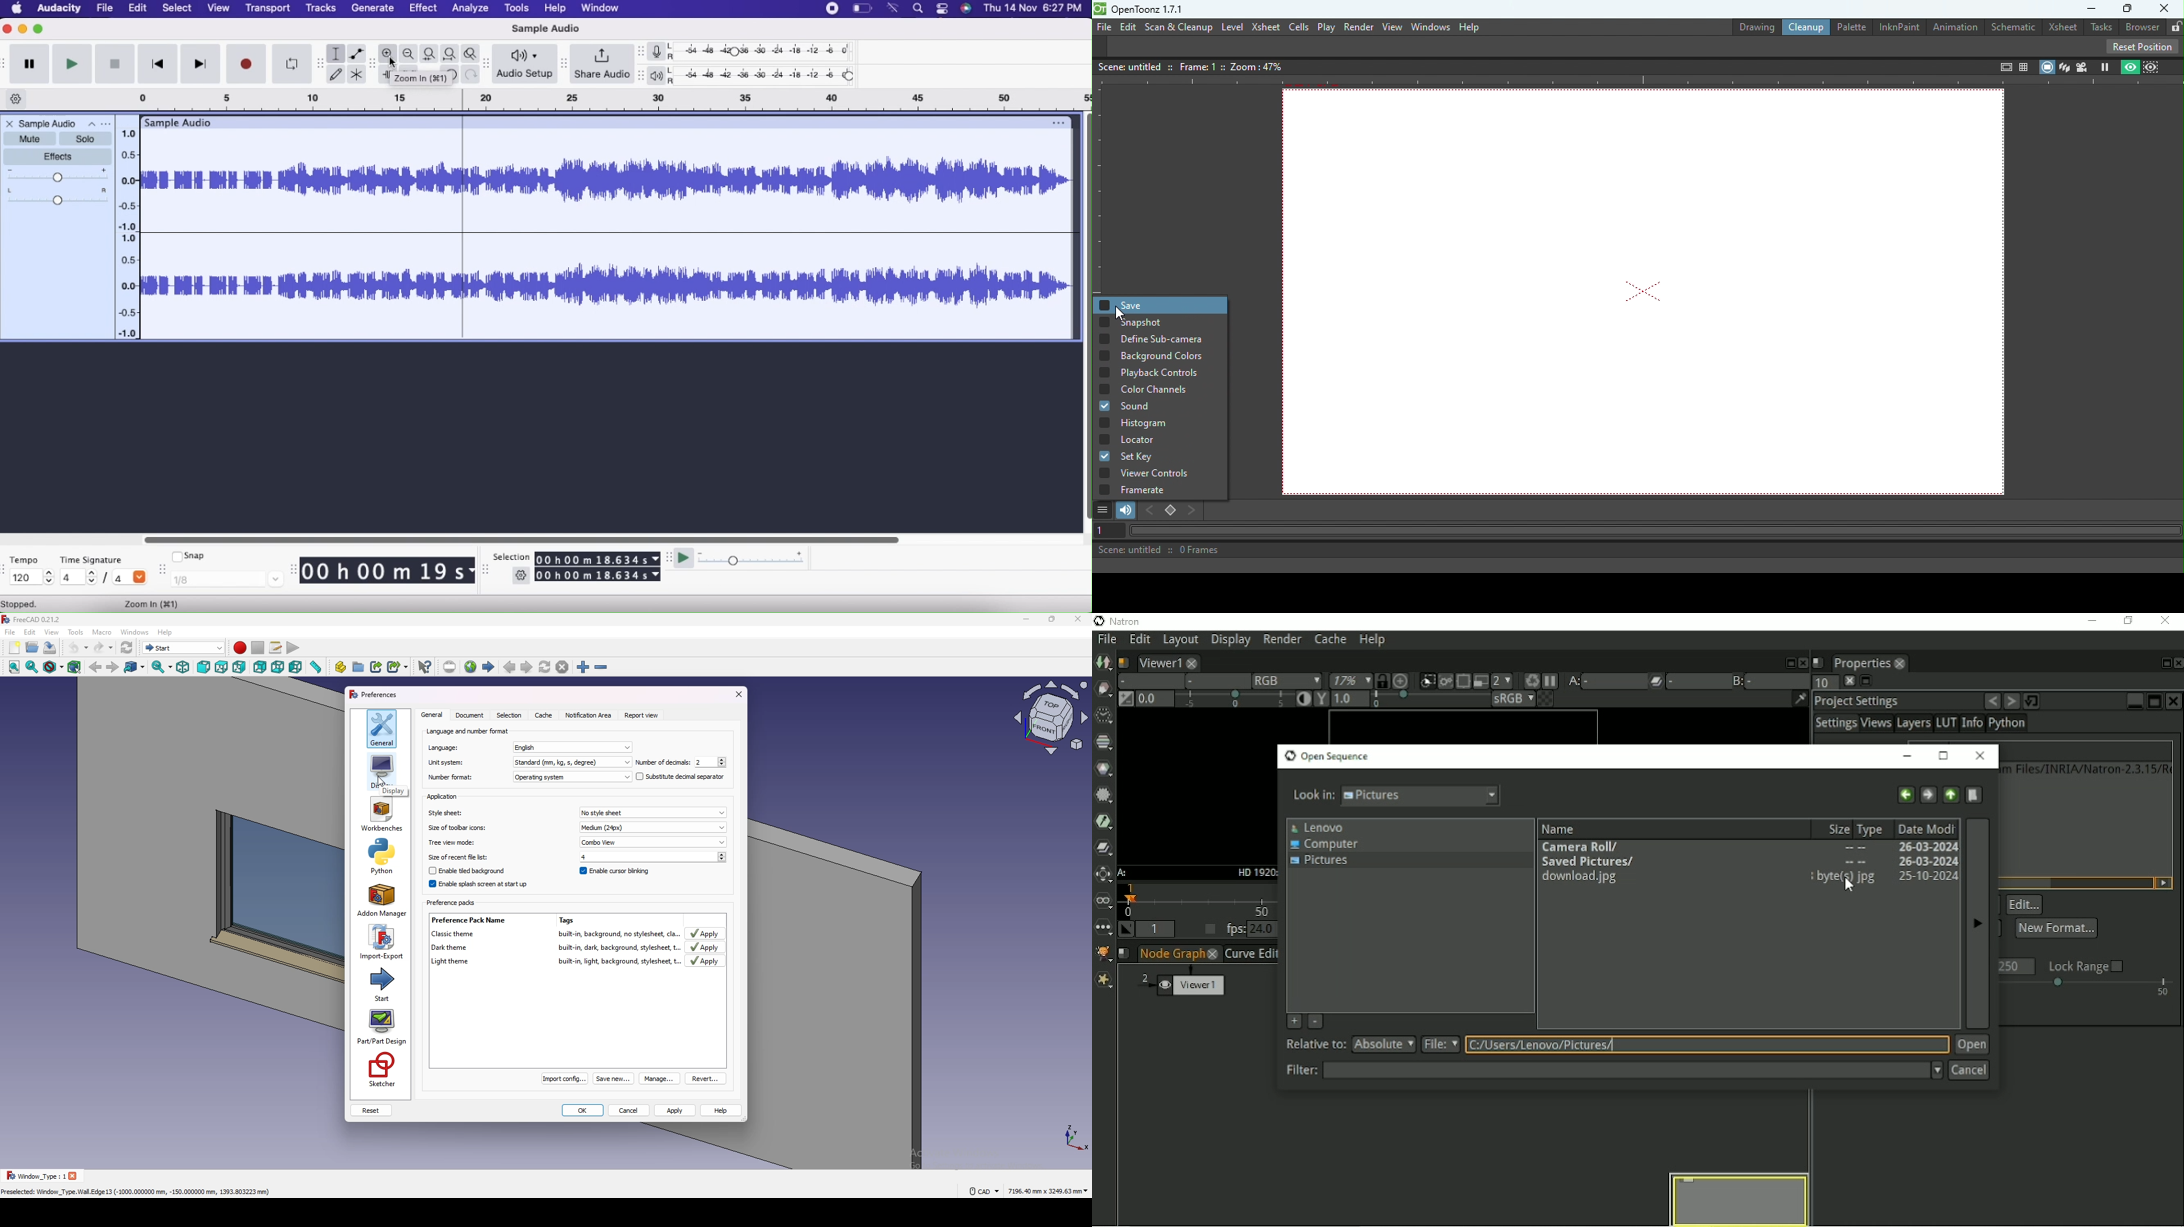  What do you see at coordinates (613, 871) in the screenshot?
I see `enable cursor blinking` at bounding box center [613, 871].